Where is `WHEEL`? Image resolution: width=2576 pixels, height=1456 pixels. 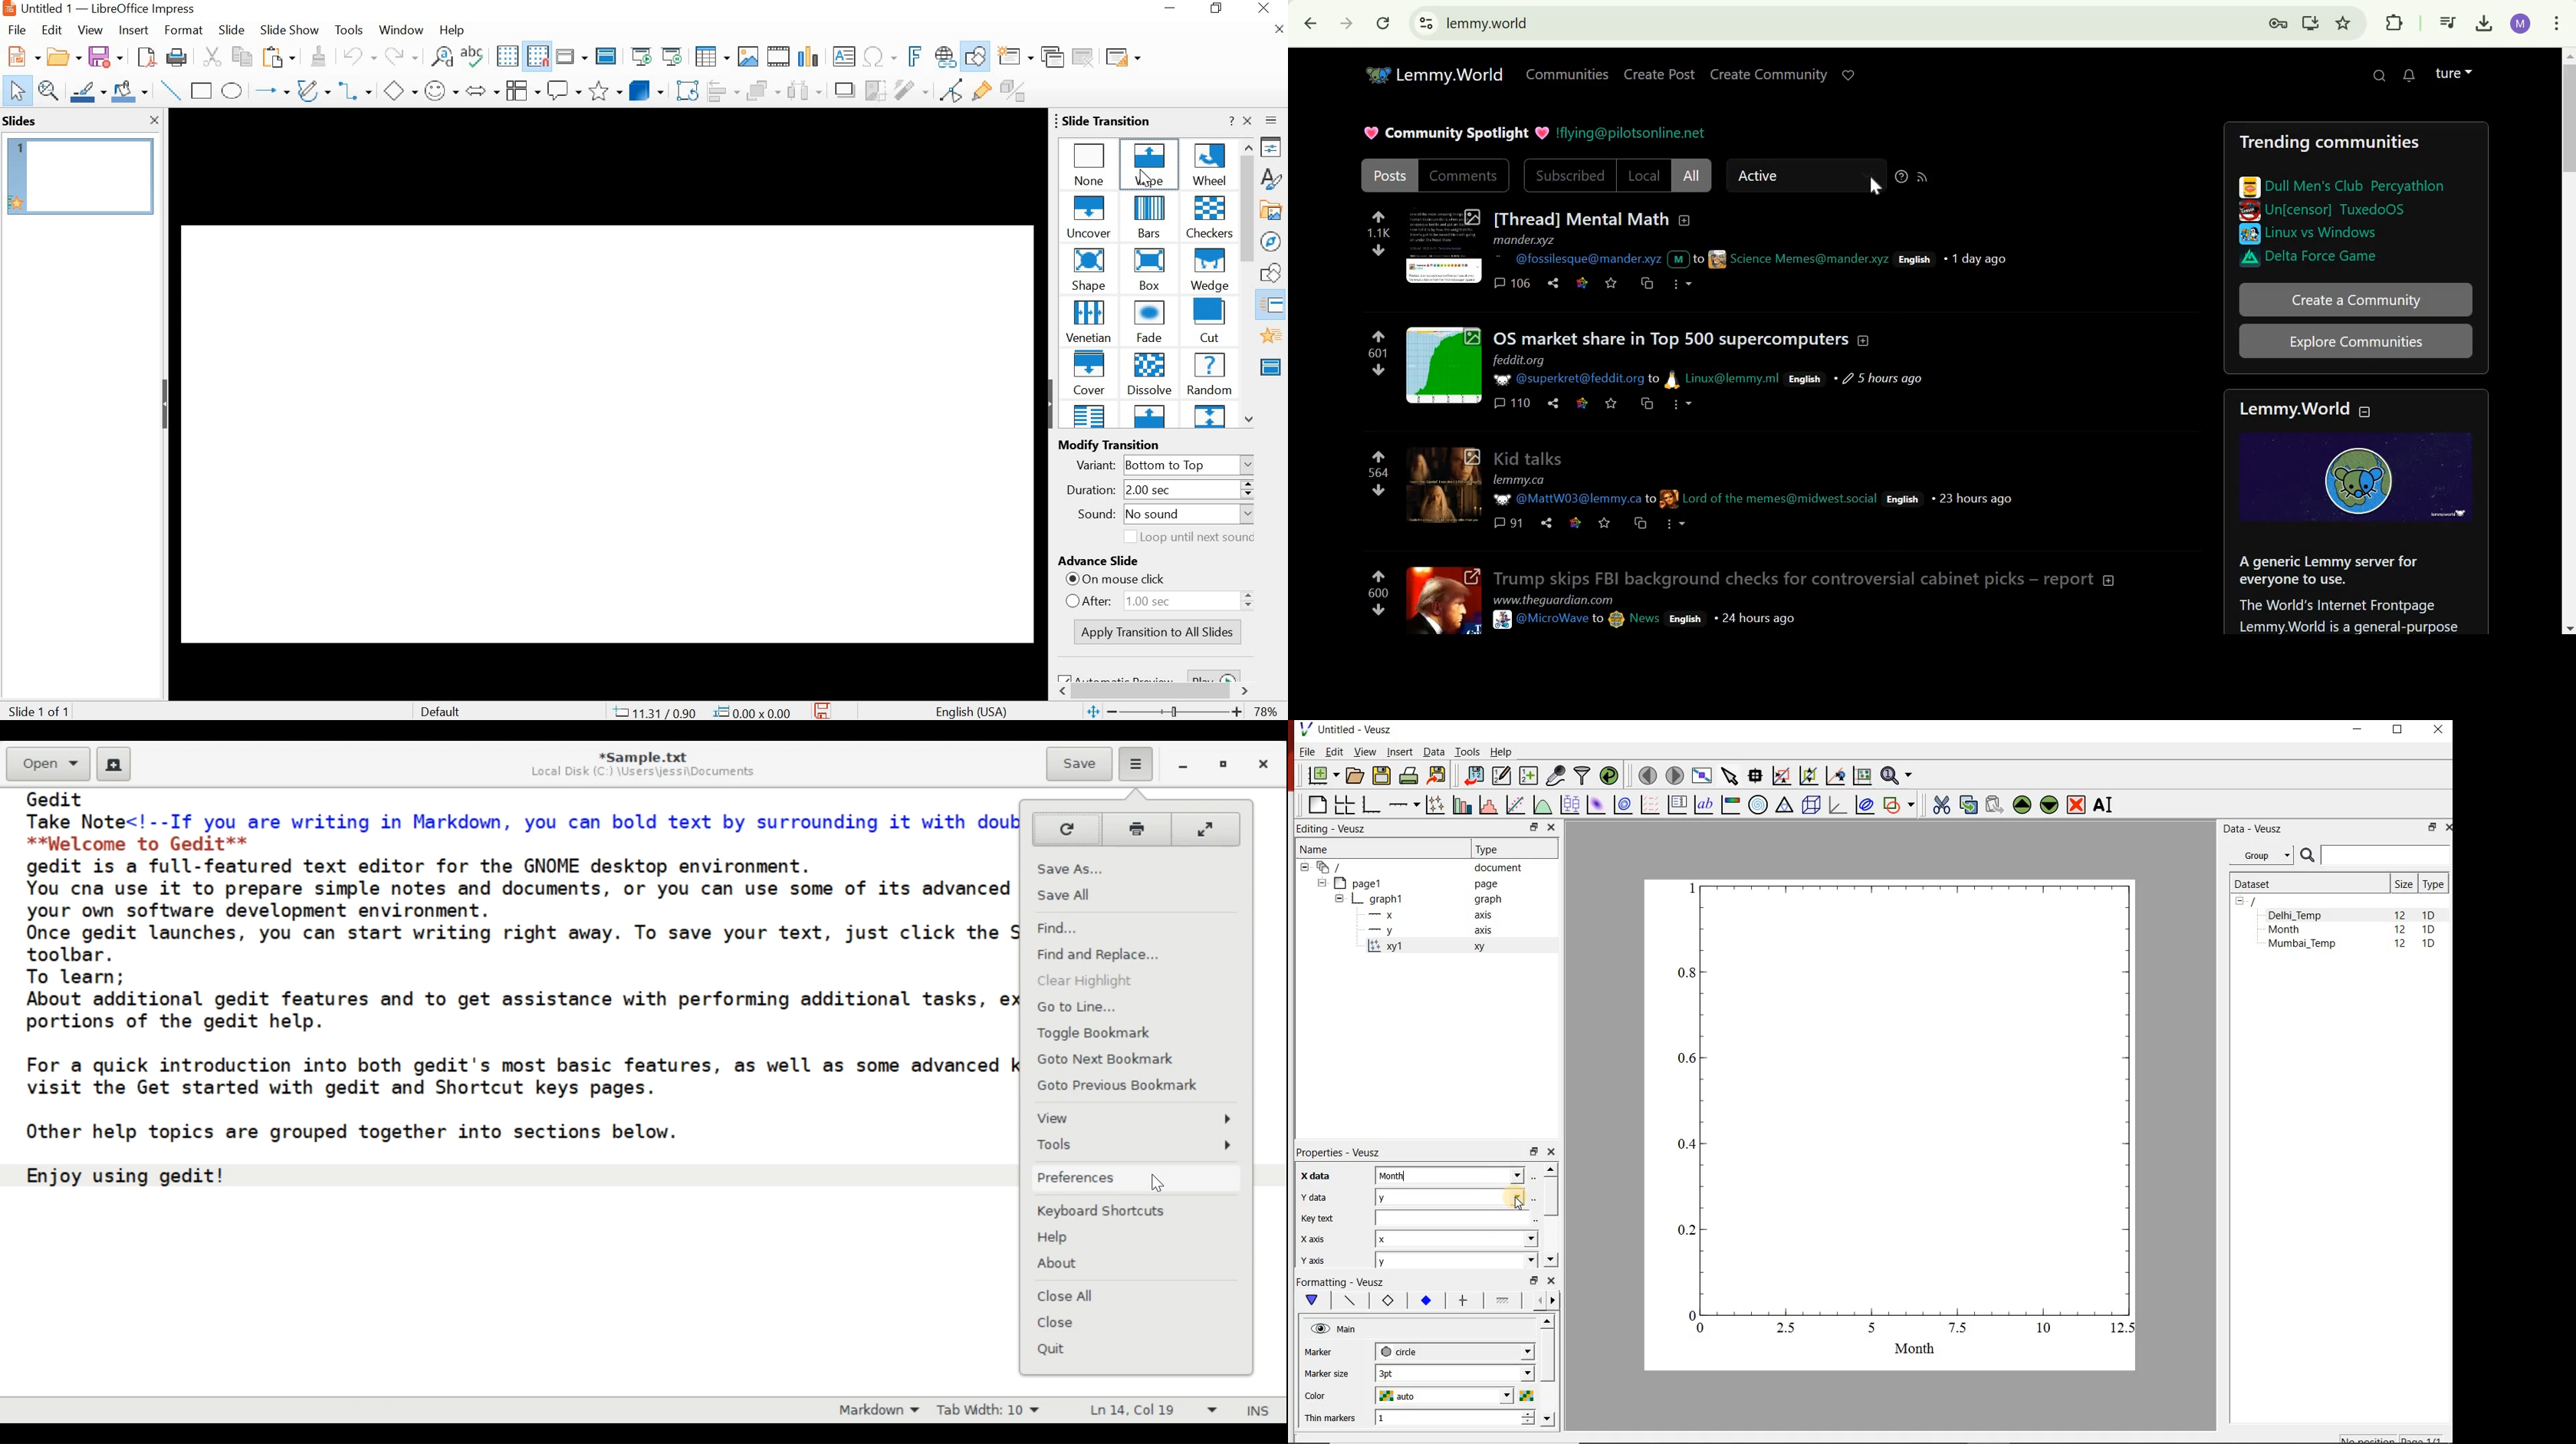
WHEEL is located at coordinates (1209, 164).